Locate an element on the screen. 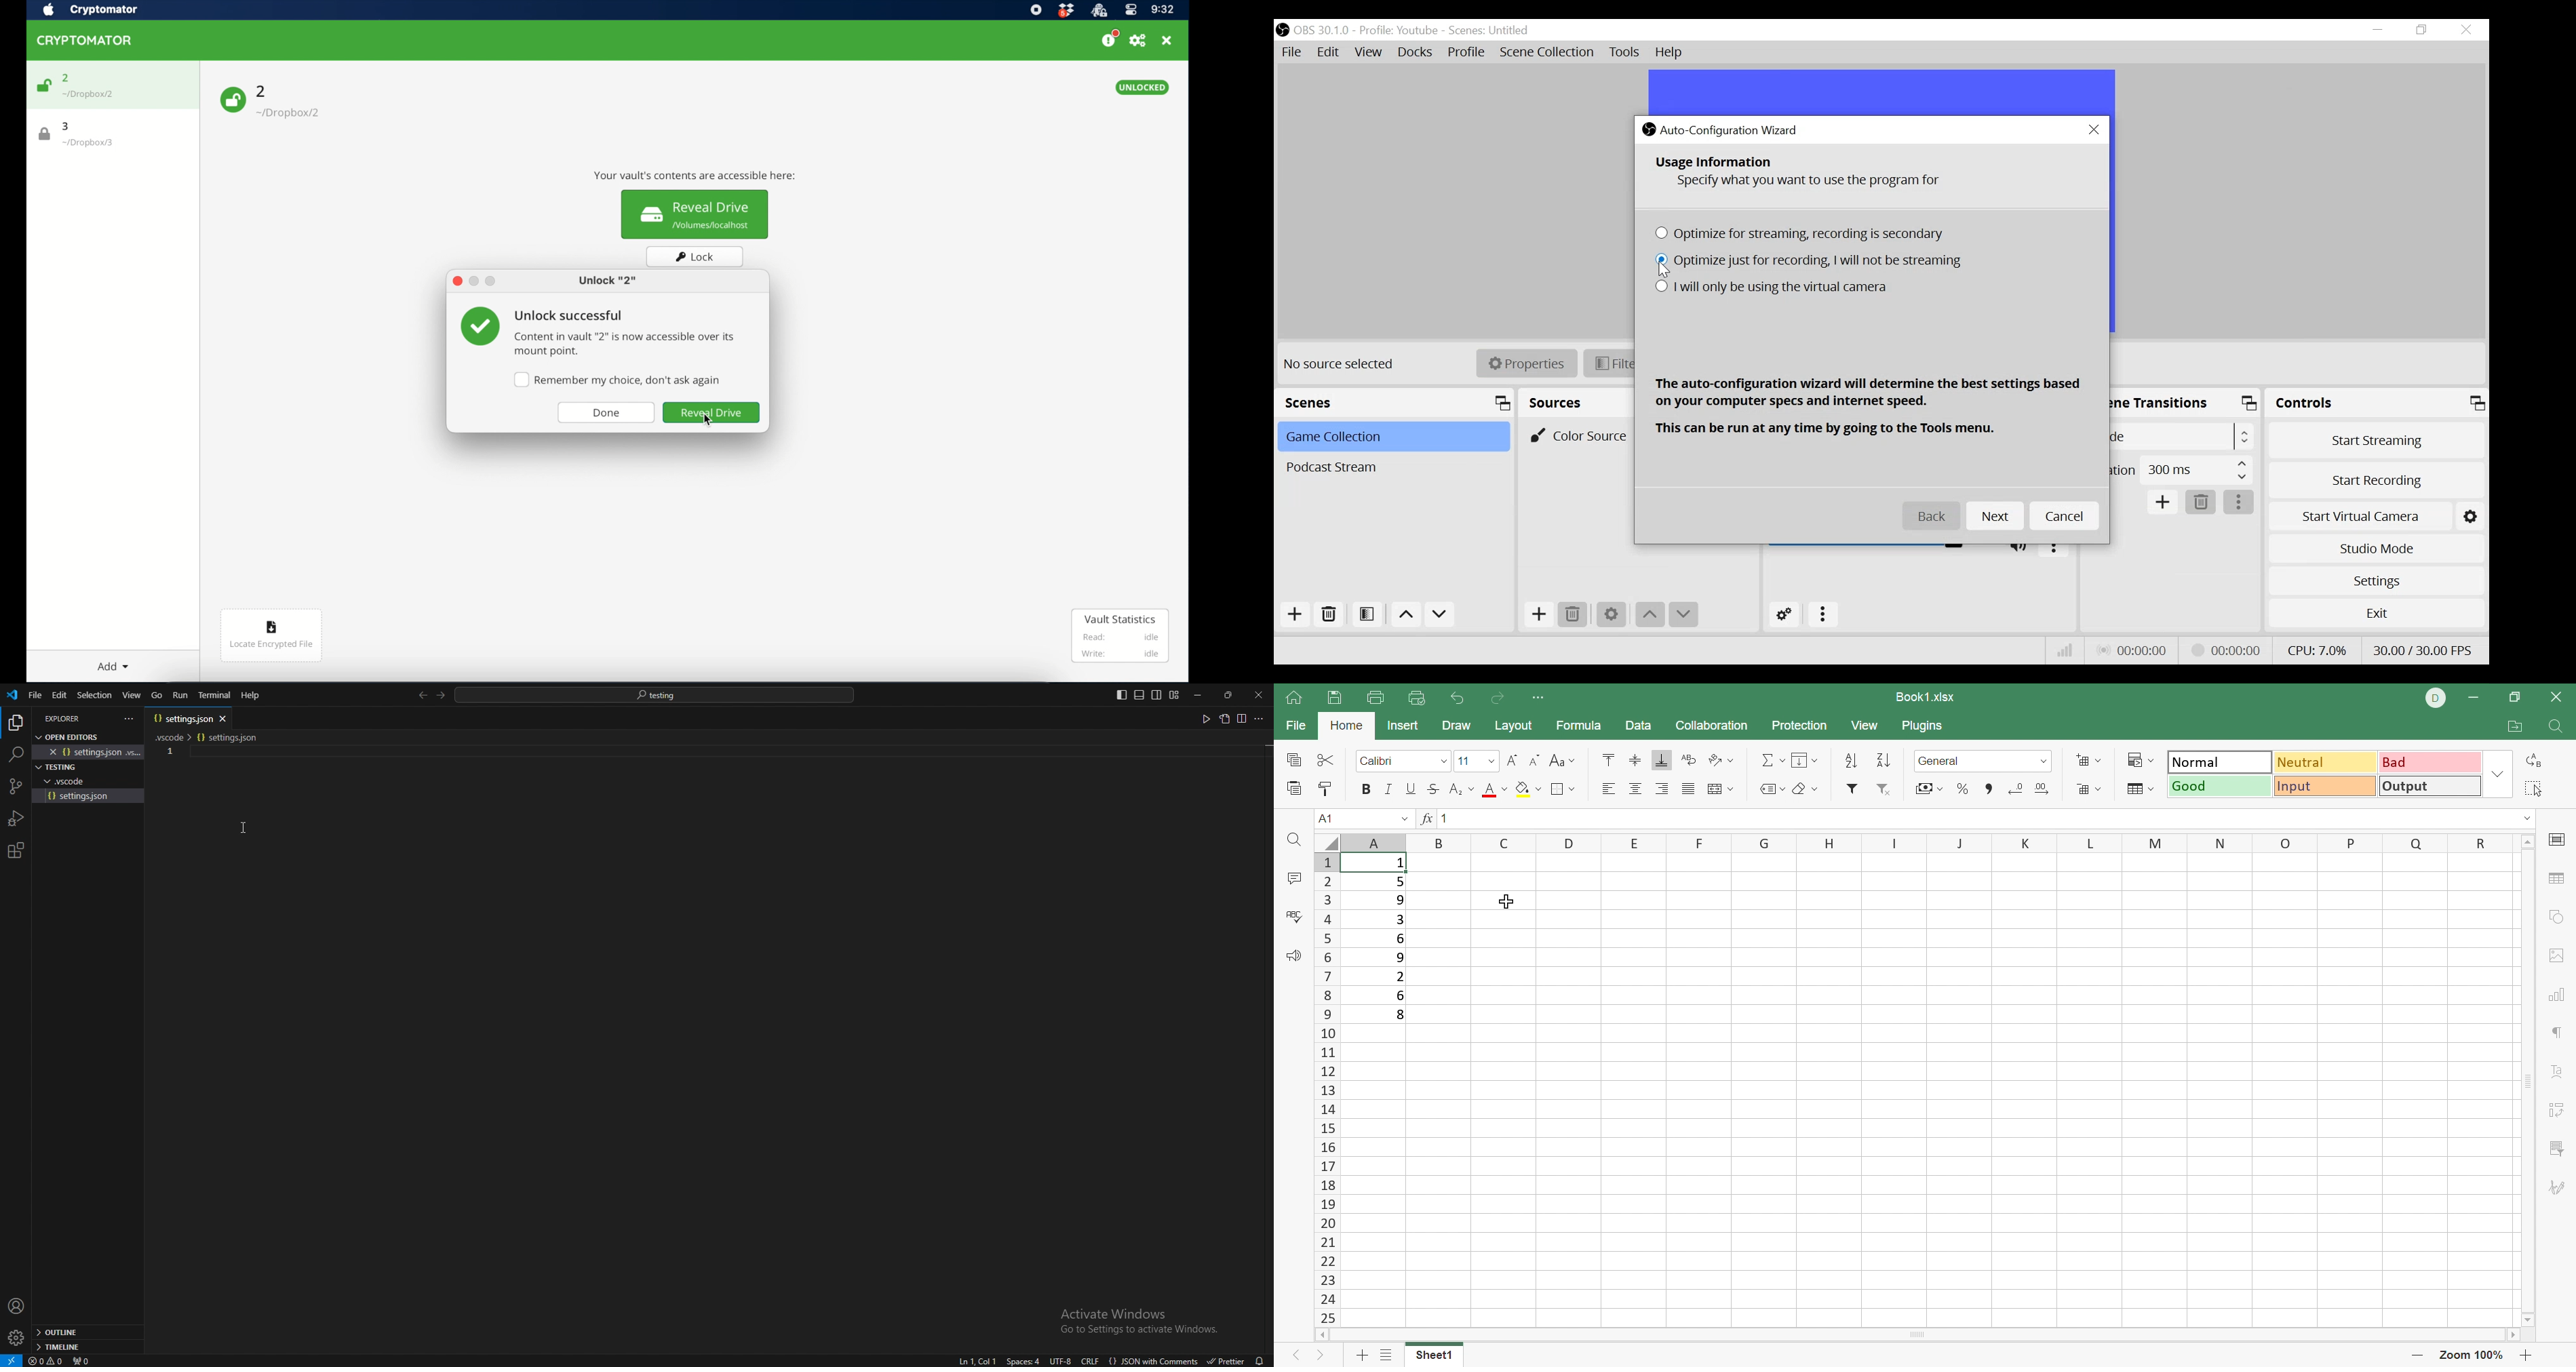 This screenshot has width=2576, height=1372. The auto-configuration wizard will determine the best settings based on your computer specs and internet speed is located at coordinates (1869, 394).